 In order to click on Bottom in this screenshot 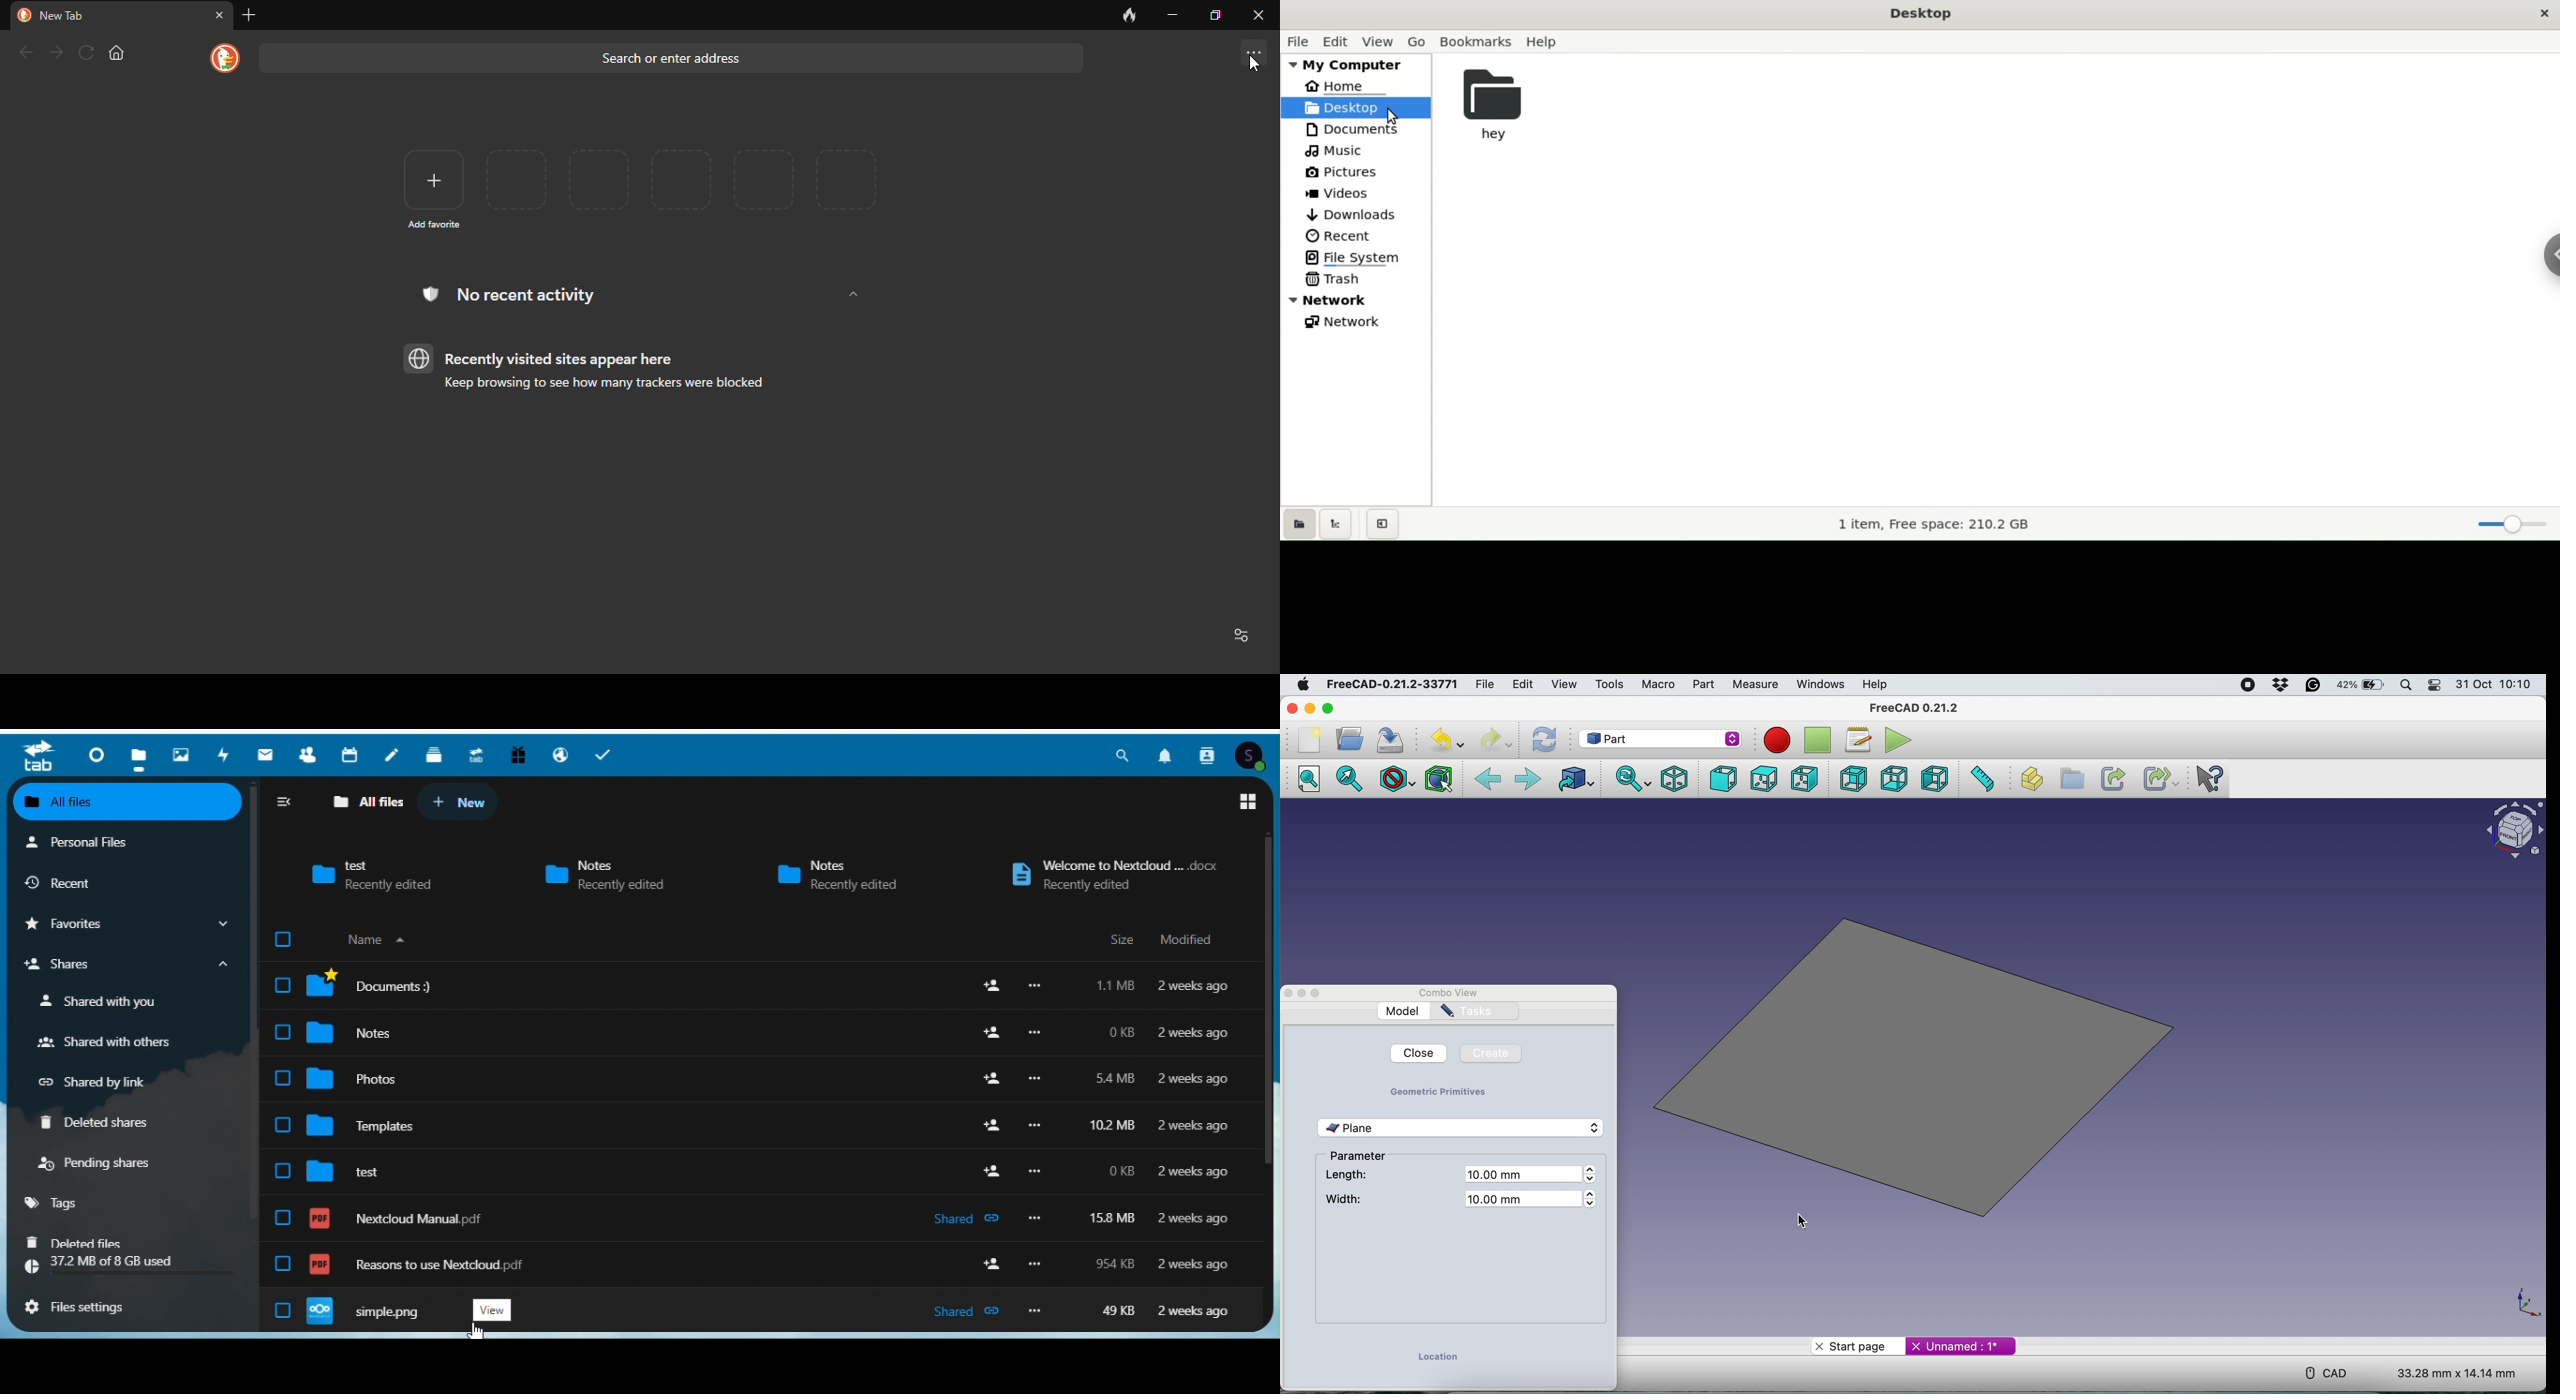, I will do `click(1892, 778)`.